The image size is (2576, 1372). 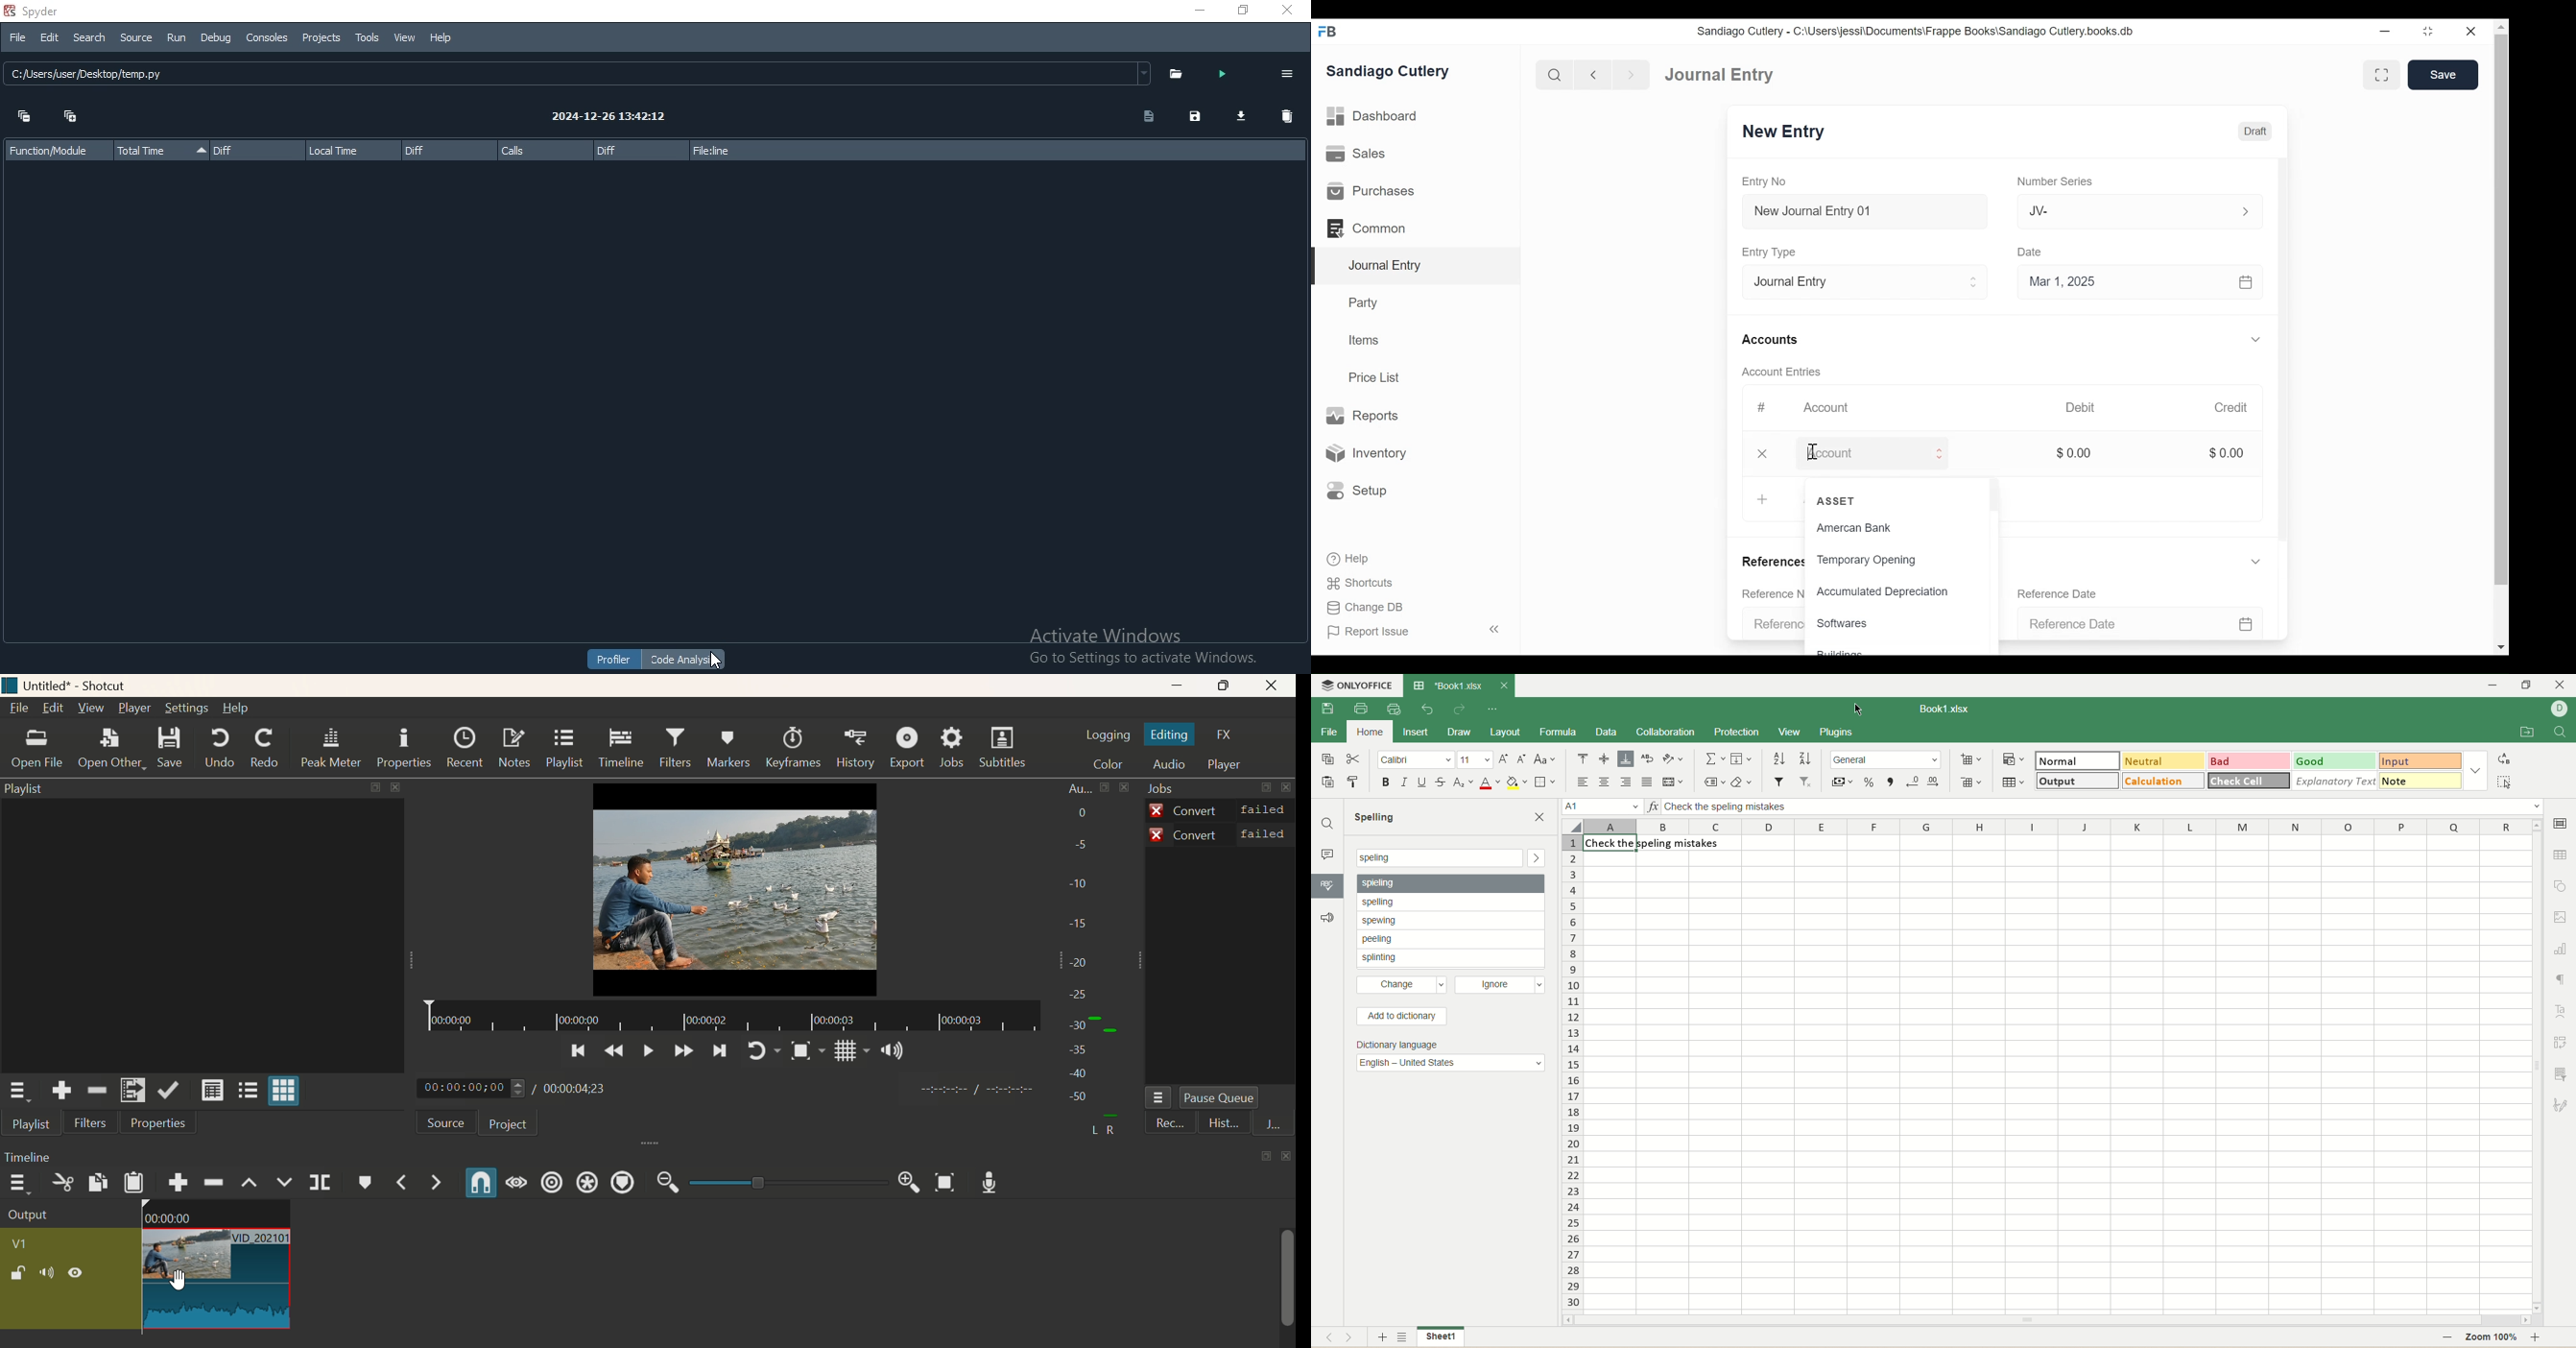 What do you see at coordinates (1286, 73) in the screenshot?
I see `options` at bounding box center [1286, 73].